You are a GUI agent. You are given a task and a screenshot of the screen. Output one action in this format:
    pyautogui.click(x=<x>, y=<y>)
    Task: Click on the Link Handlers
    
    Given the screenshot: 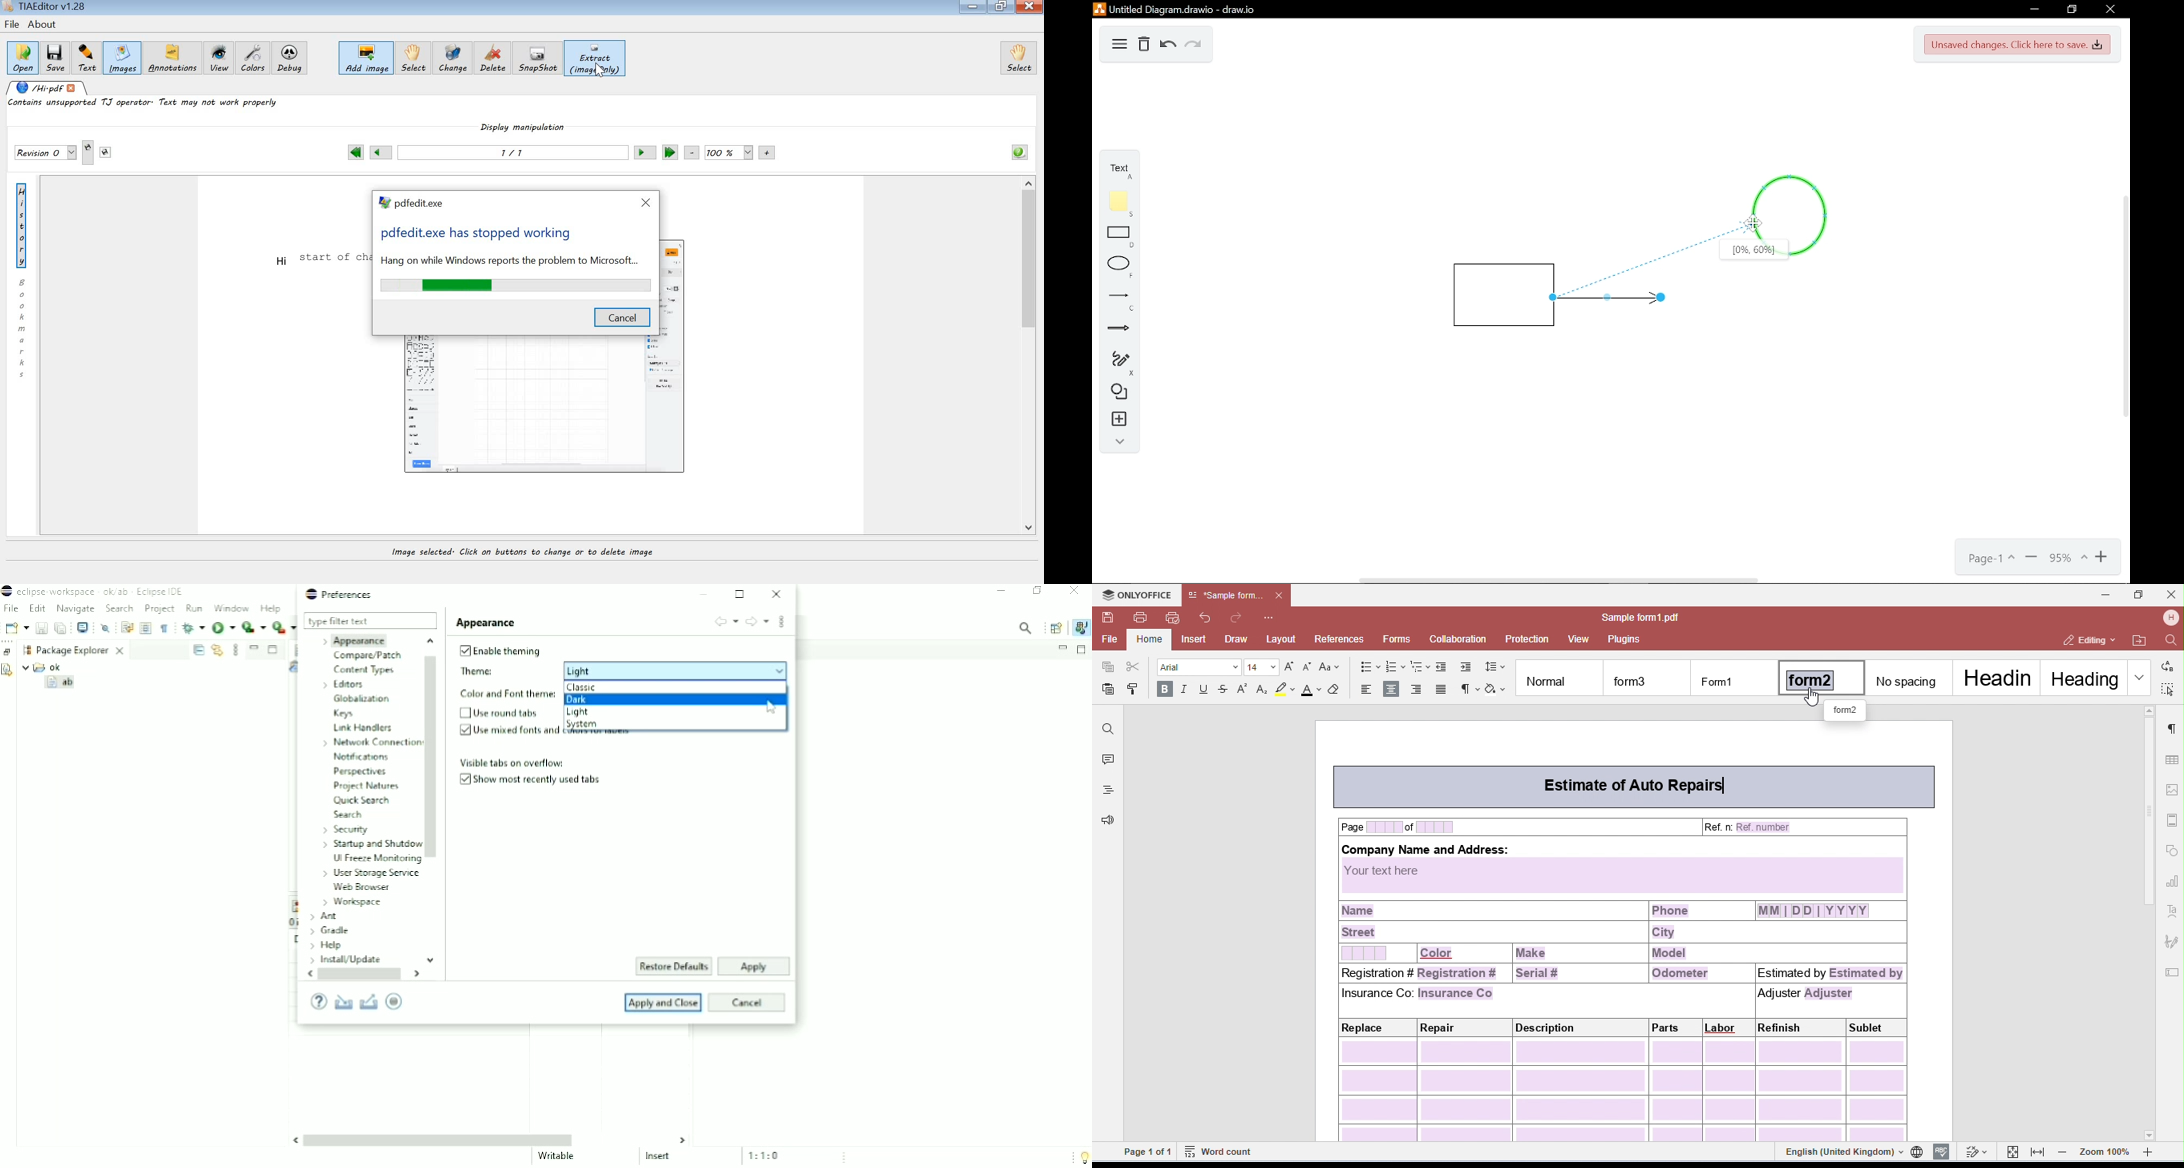 What is the action you would take?
    pyautogui.click(x=363, y=729)
    